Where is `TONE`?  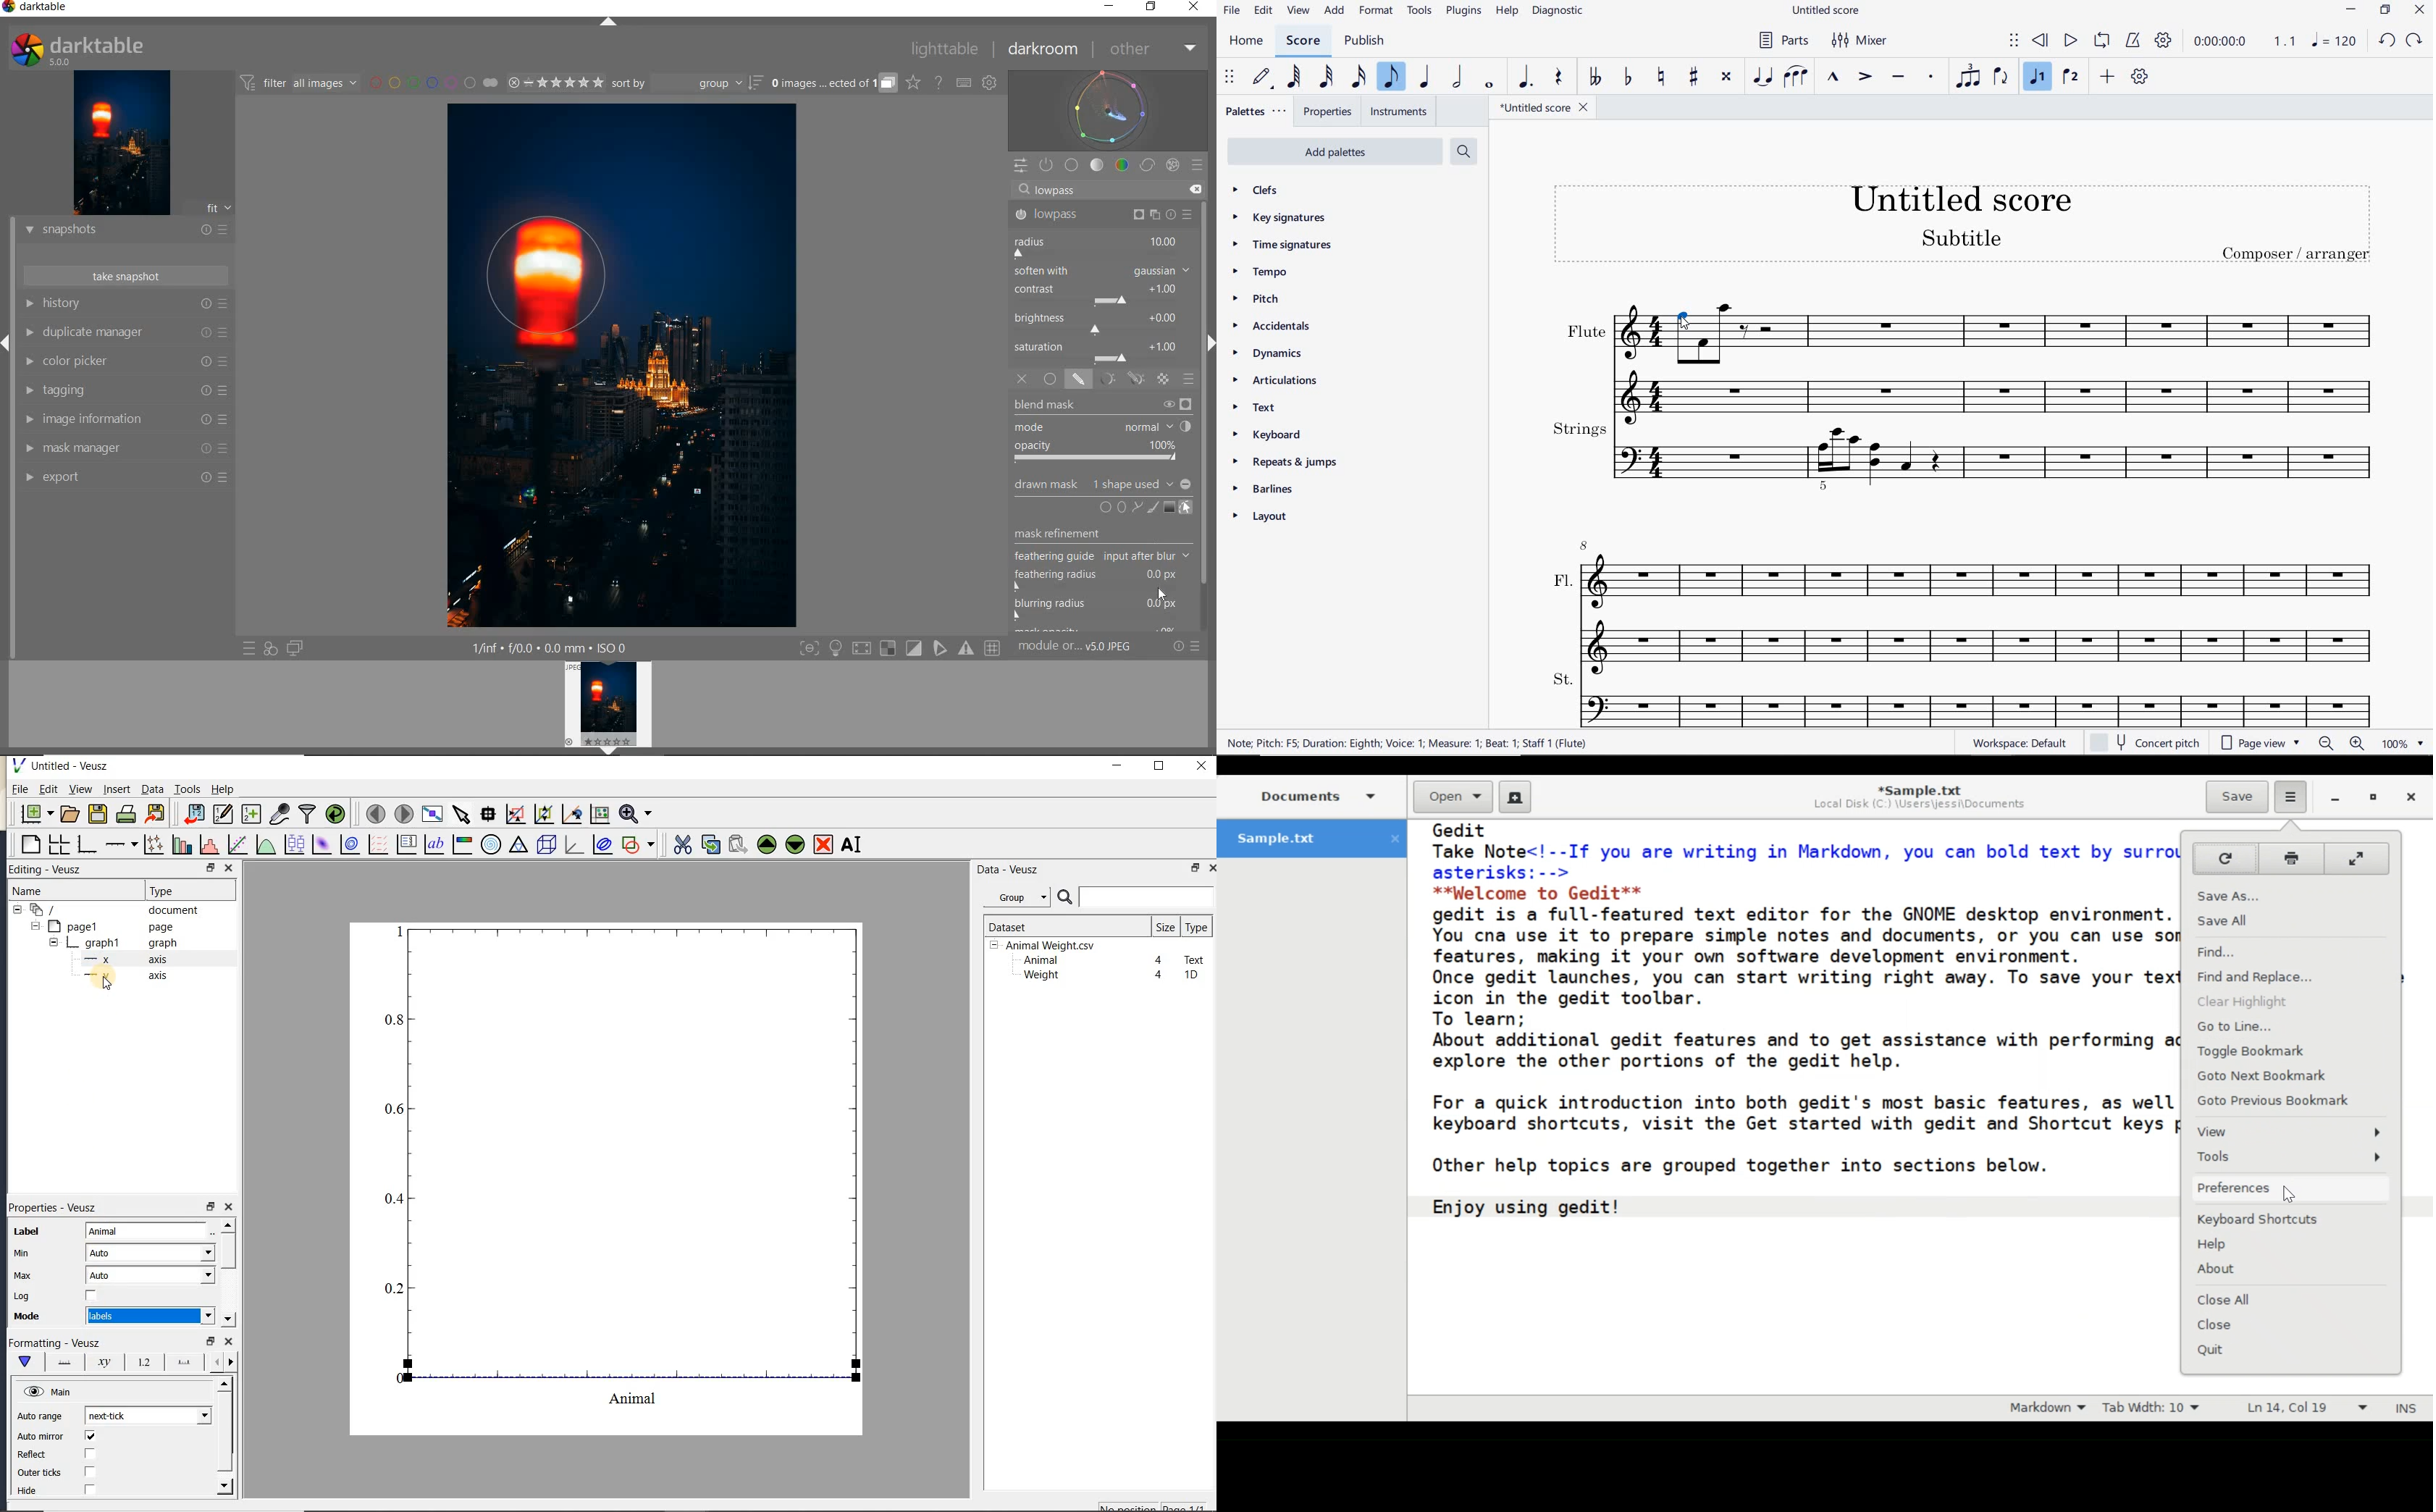
TONE is located at coordinates (1097, 165).